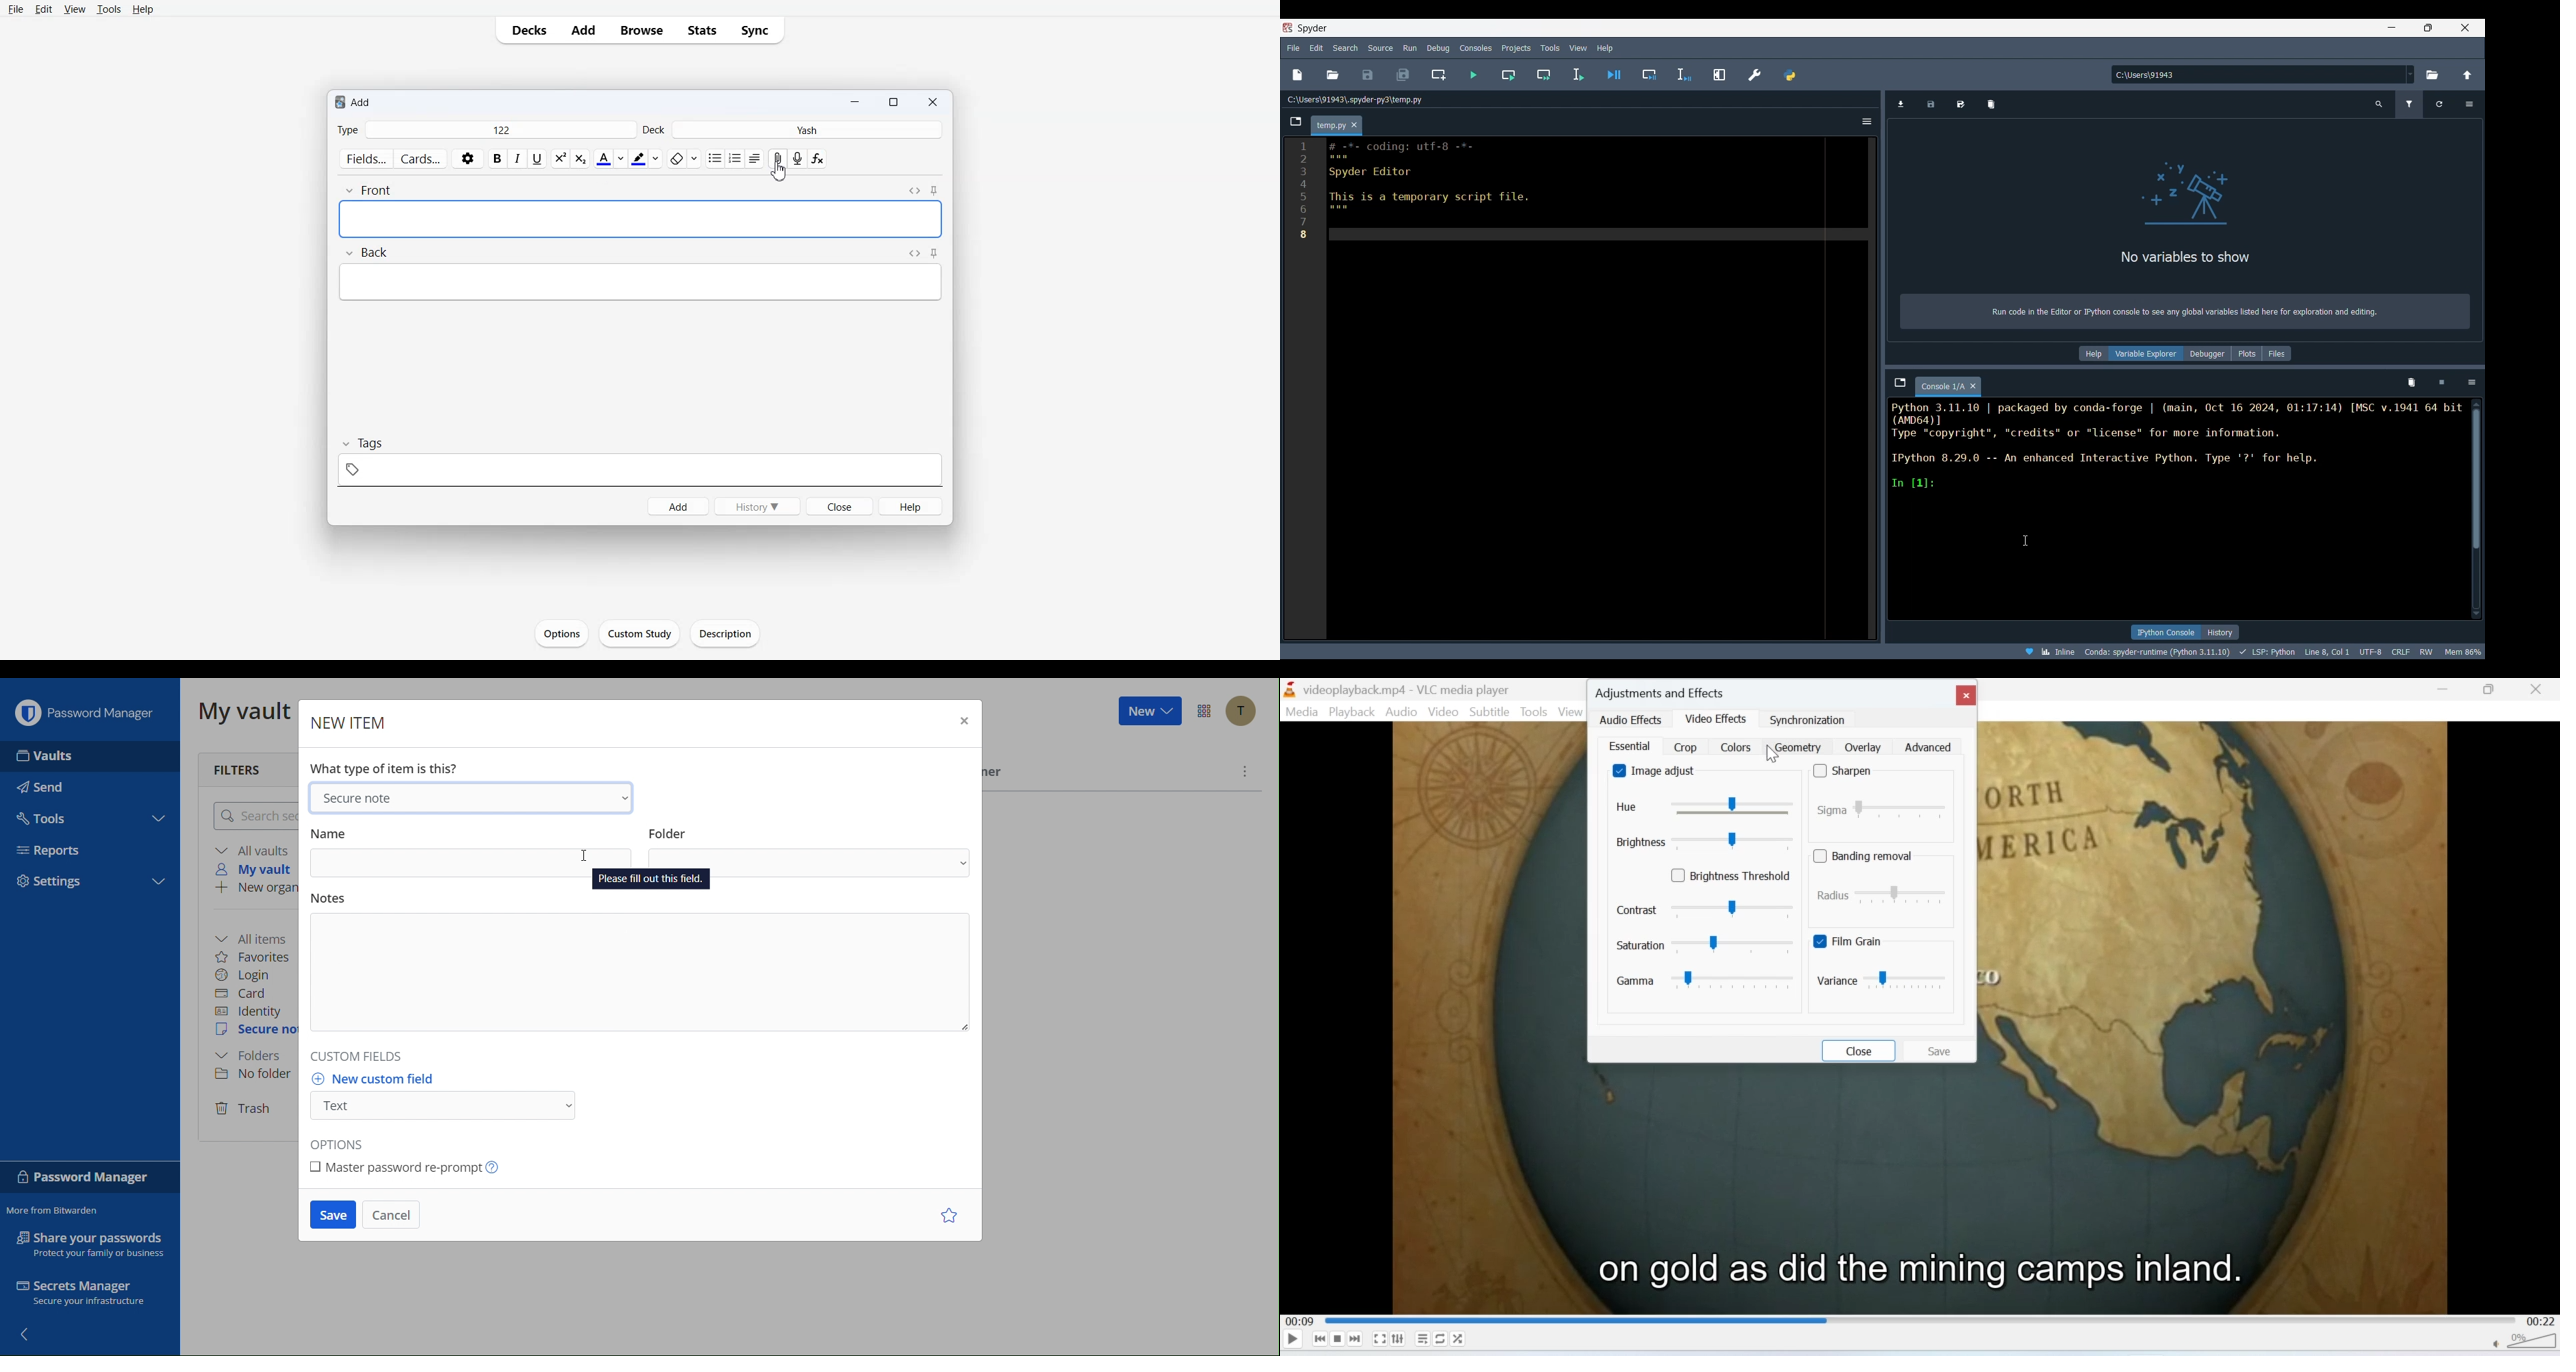  What do you see at coordinates (778, 173) in the screenshot?
I see `cursor` at bounding box center [778, 173].